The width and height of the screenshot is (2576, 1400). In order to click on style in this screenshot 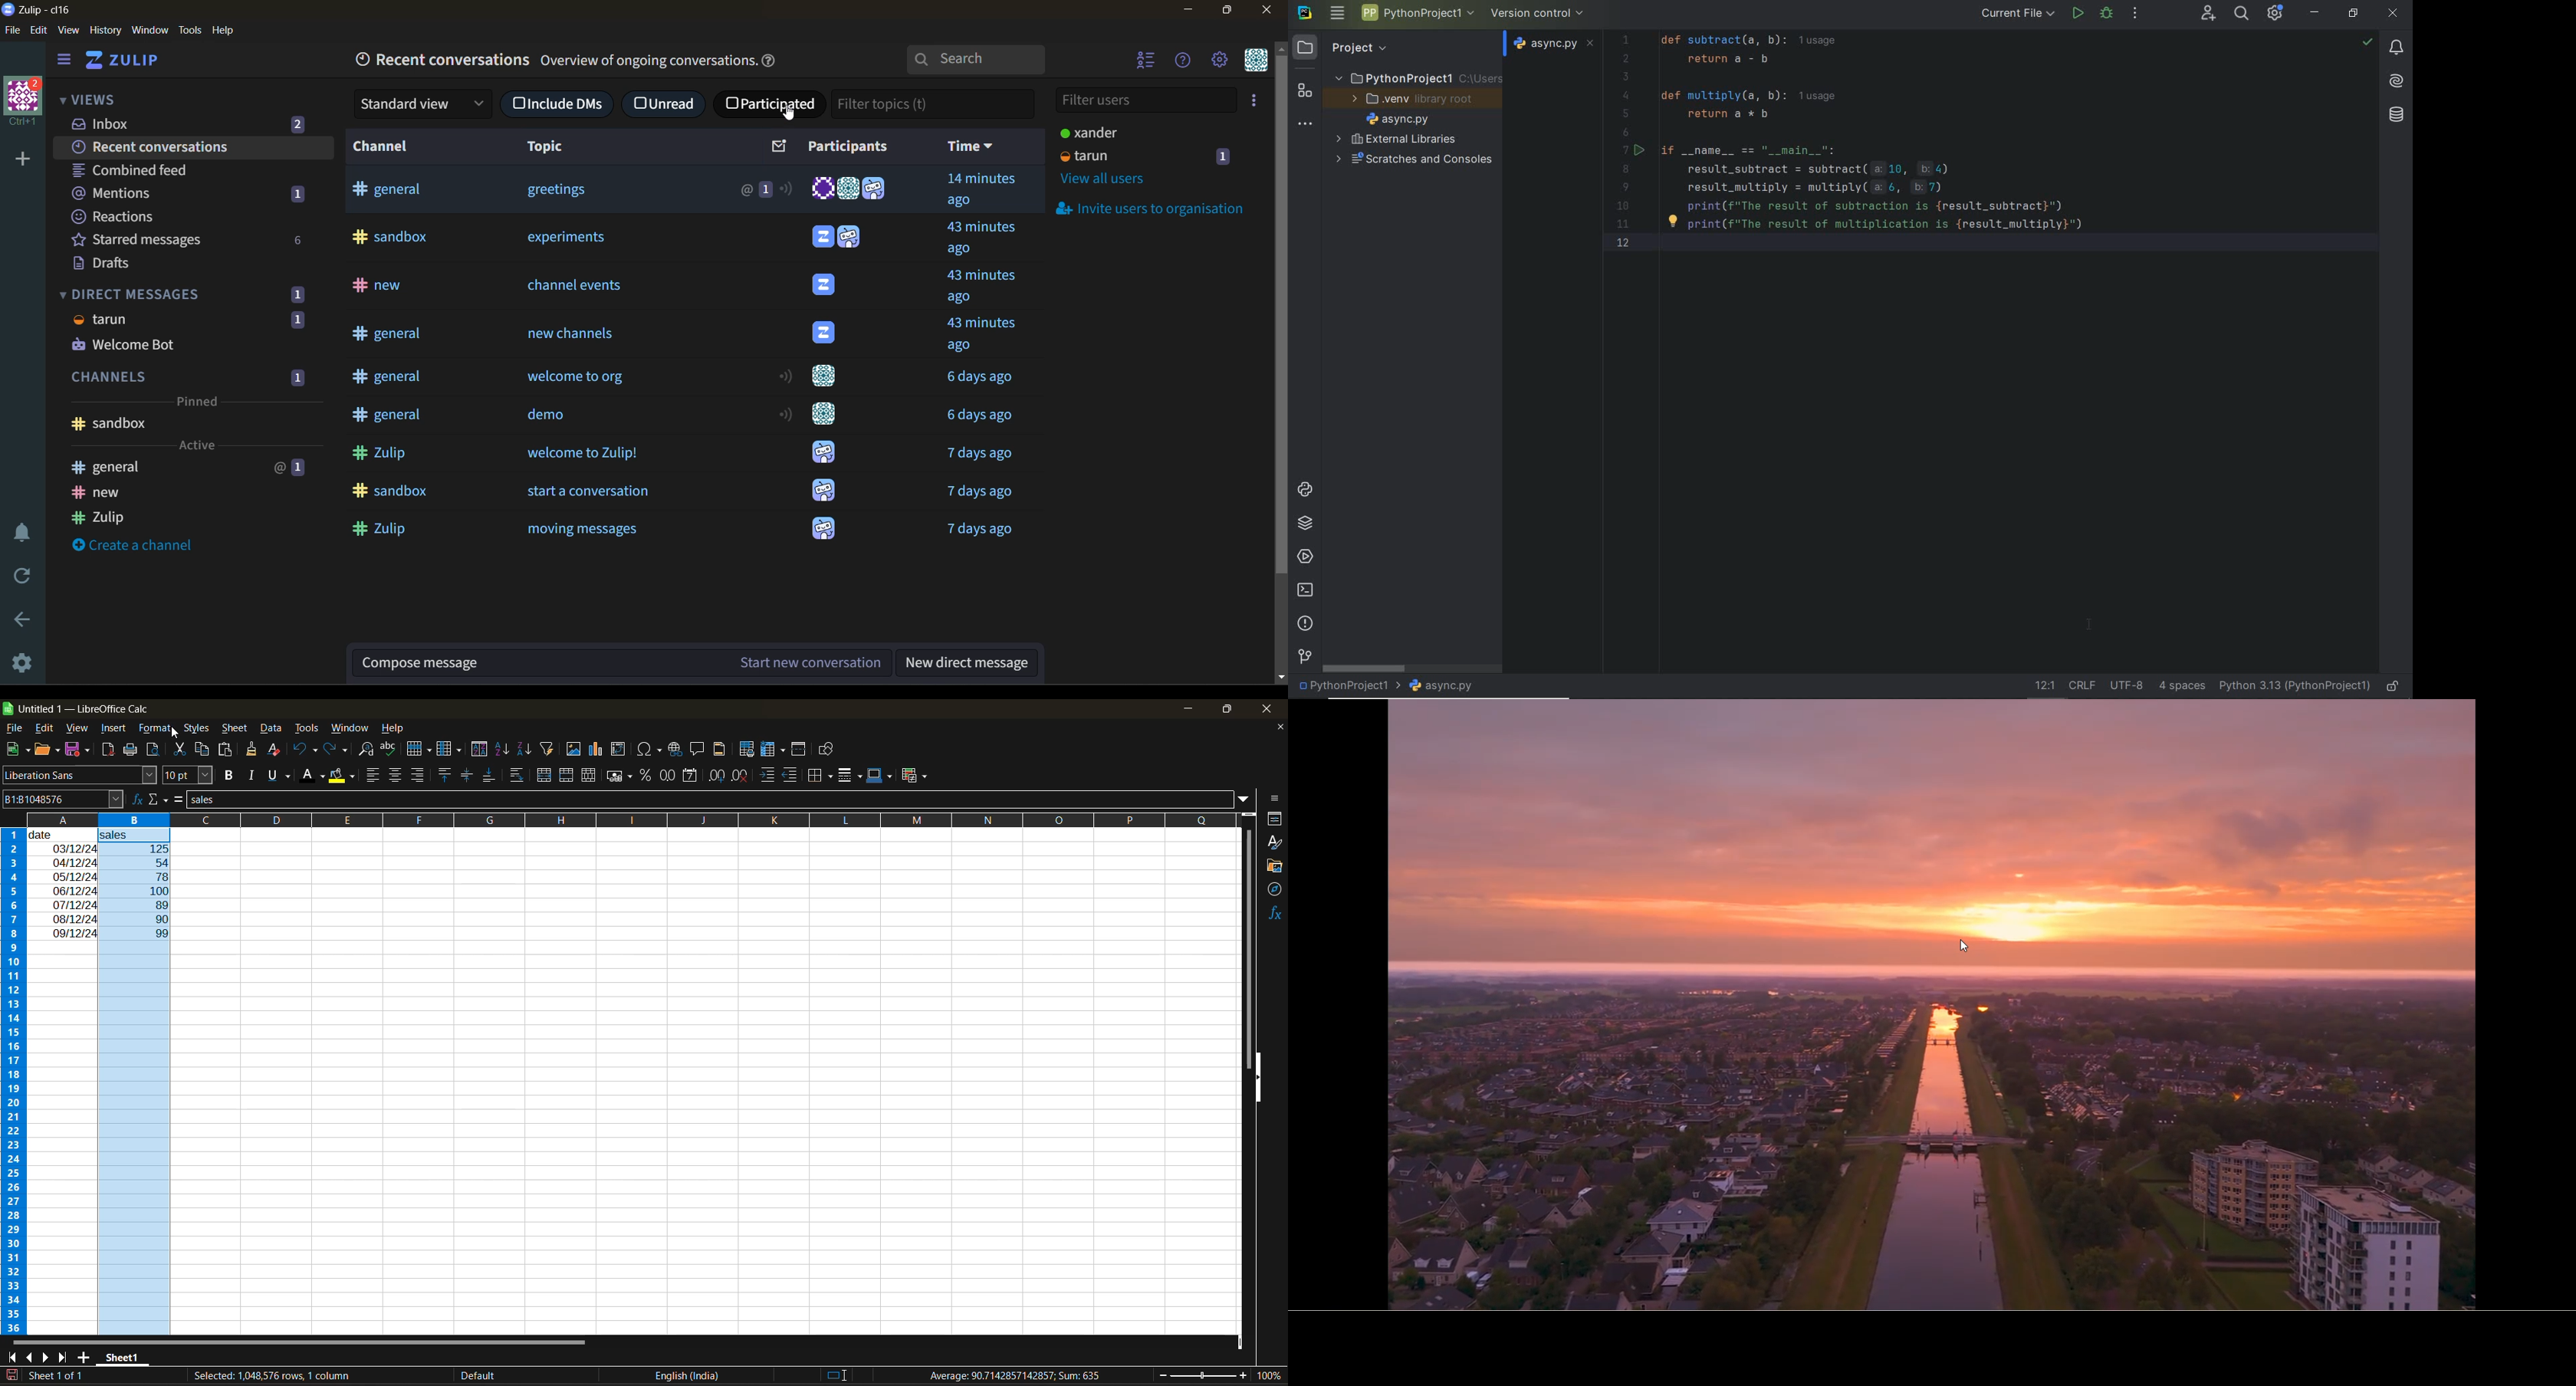, I will do `click(1275, 842)`.